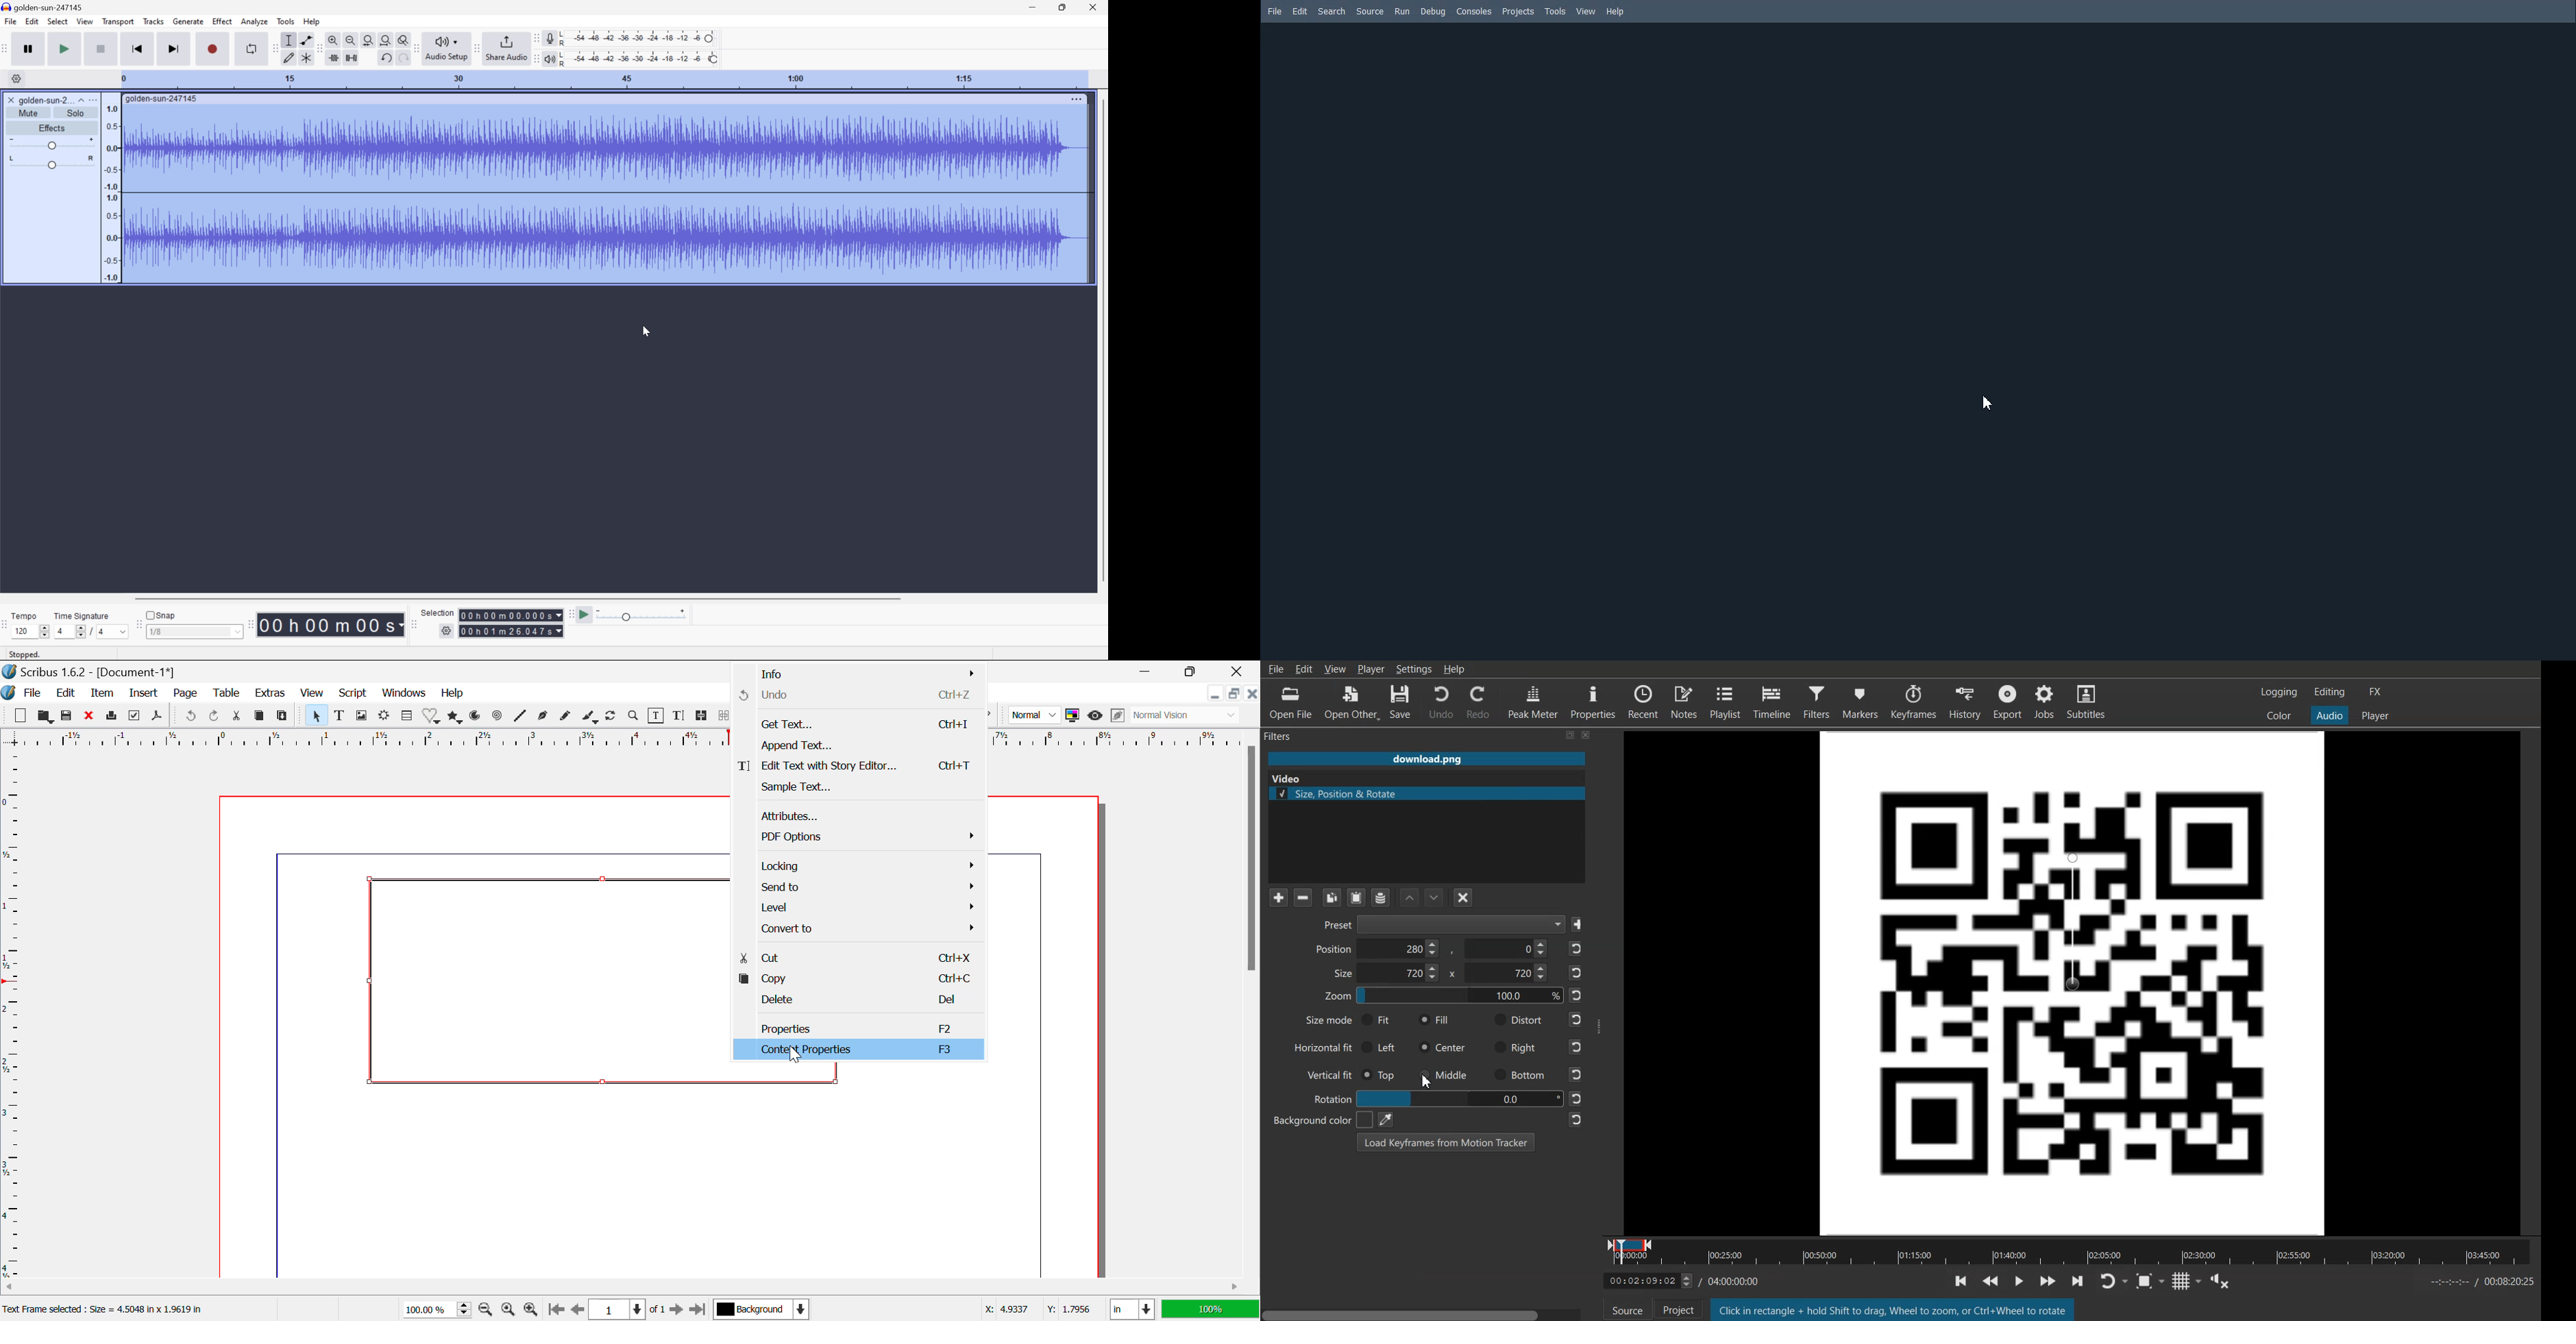 The width and height of the screenshot is (2576, 1344). What do you see at coordinates (45, 6) in the screenshot?
I see `golden-sun-247145` at bounding box center [45, 6].